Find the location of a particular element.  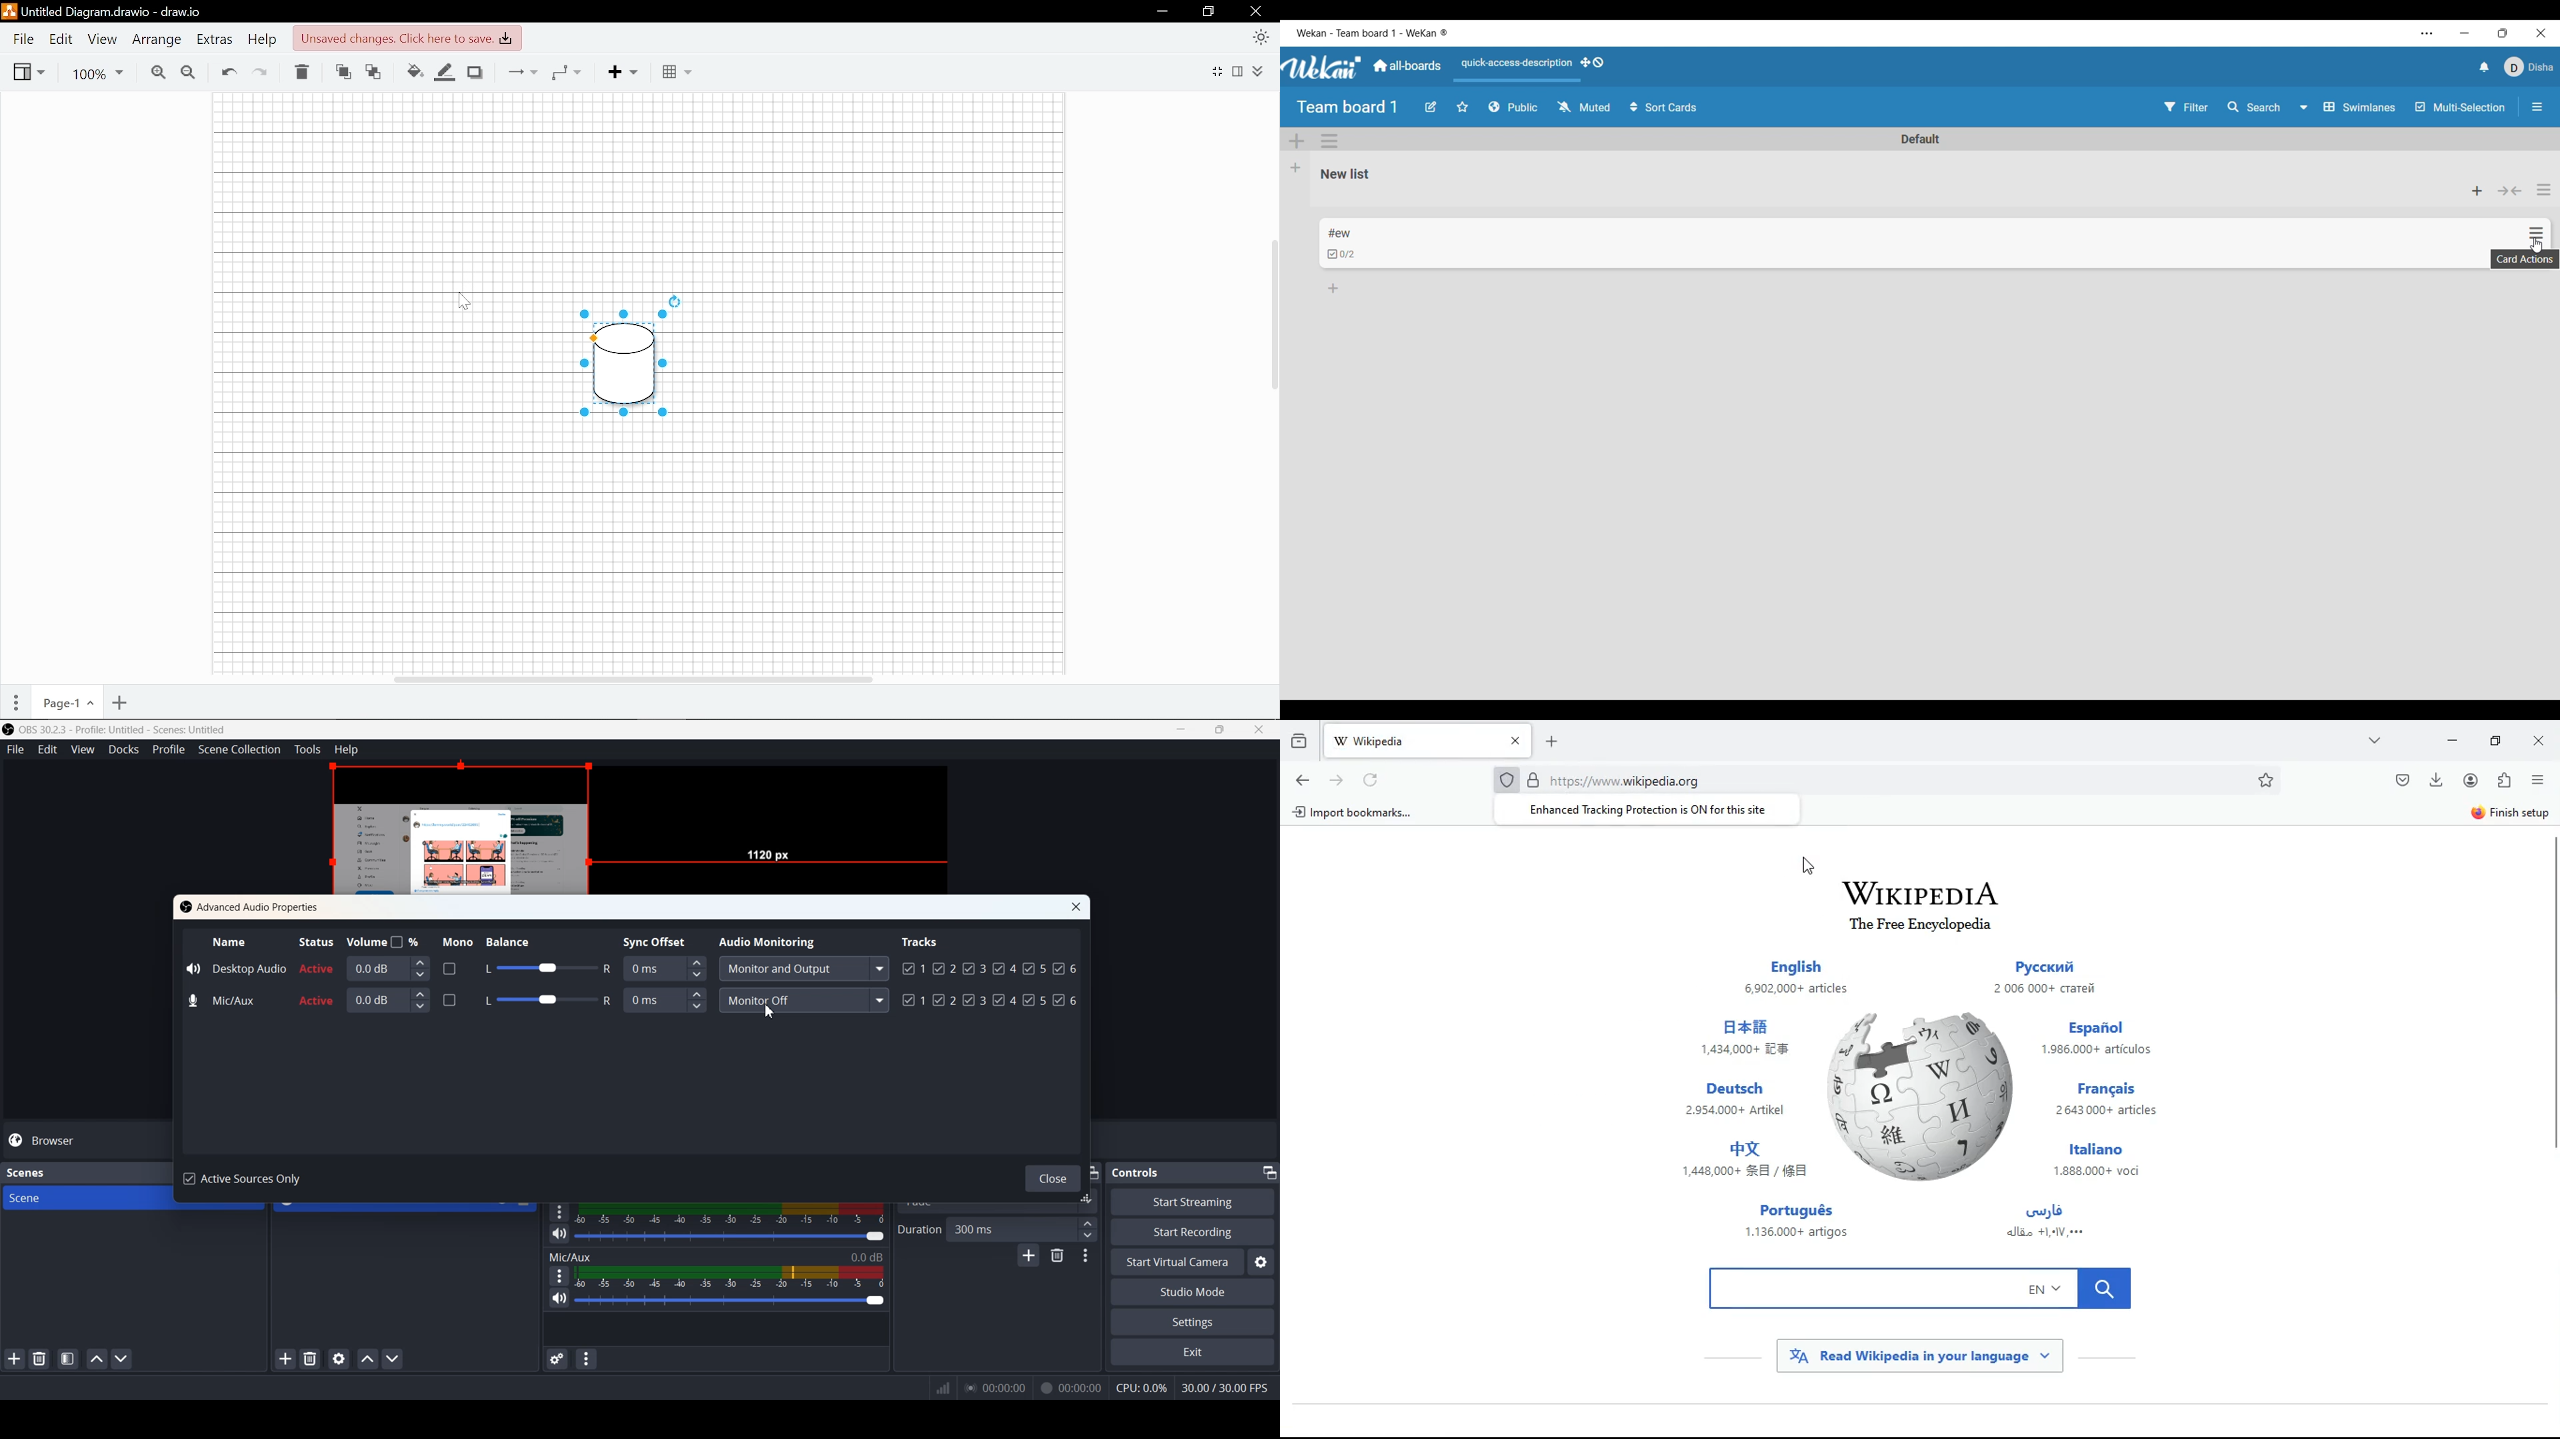

Scenes is located at coordinates (25, 1171).